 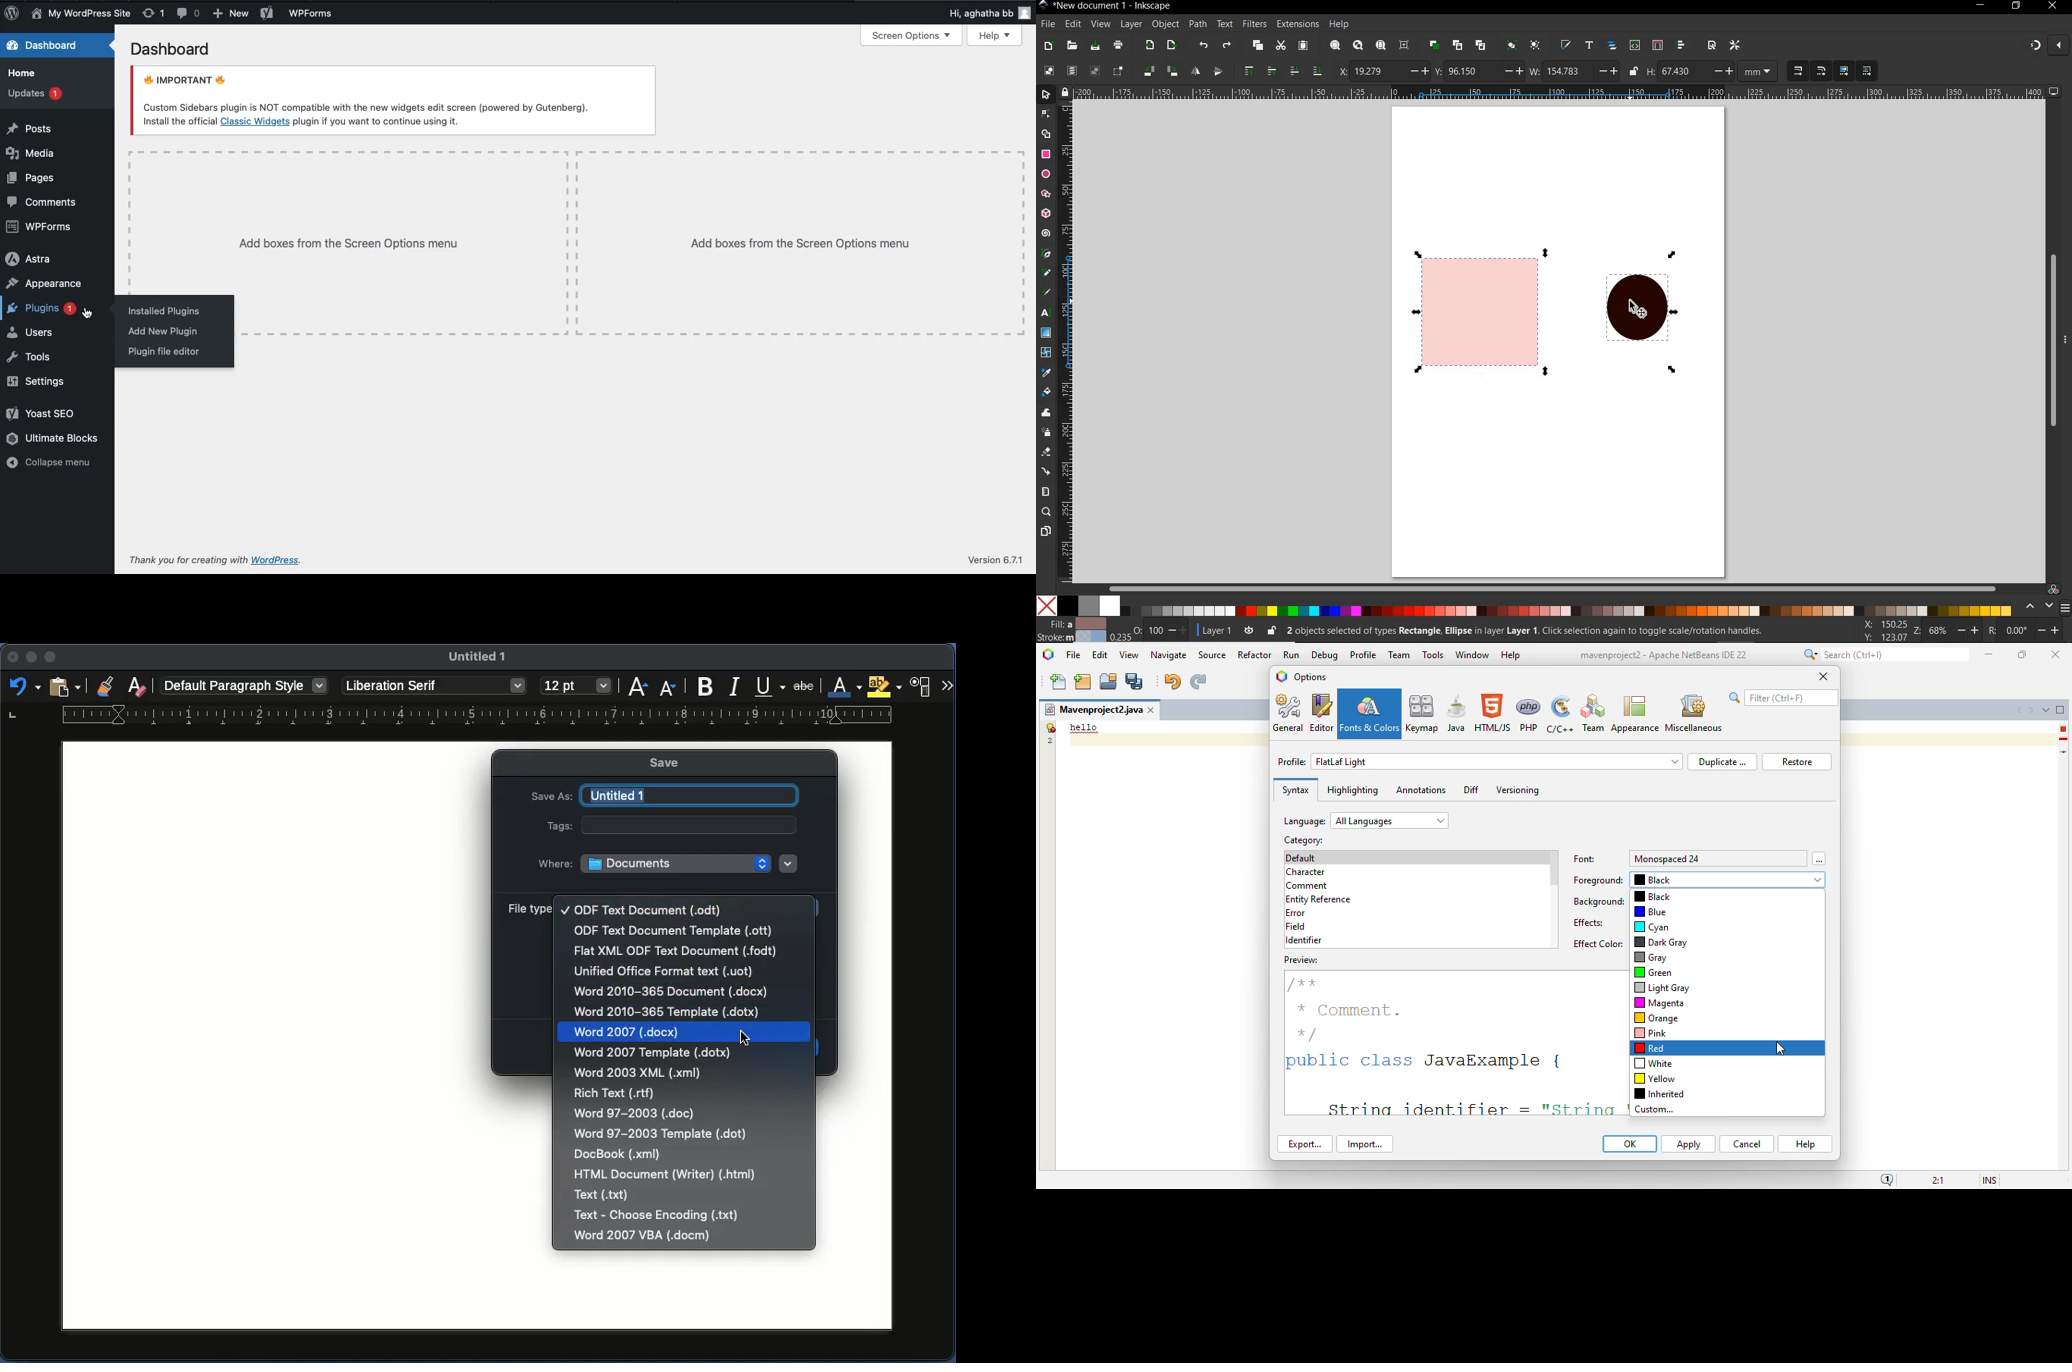 What do you see at coordinates (1798, 71) in the screenshot?
I see `when scaling objects` at bounding box center [1798, 71].